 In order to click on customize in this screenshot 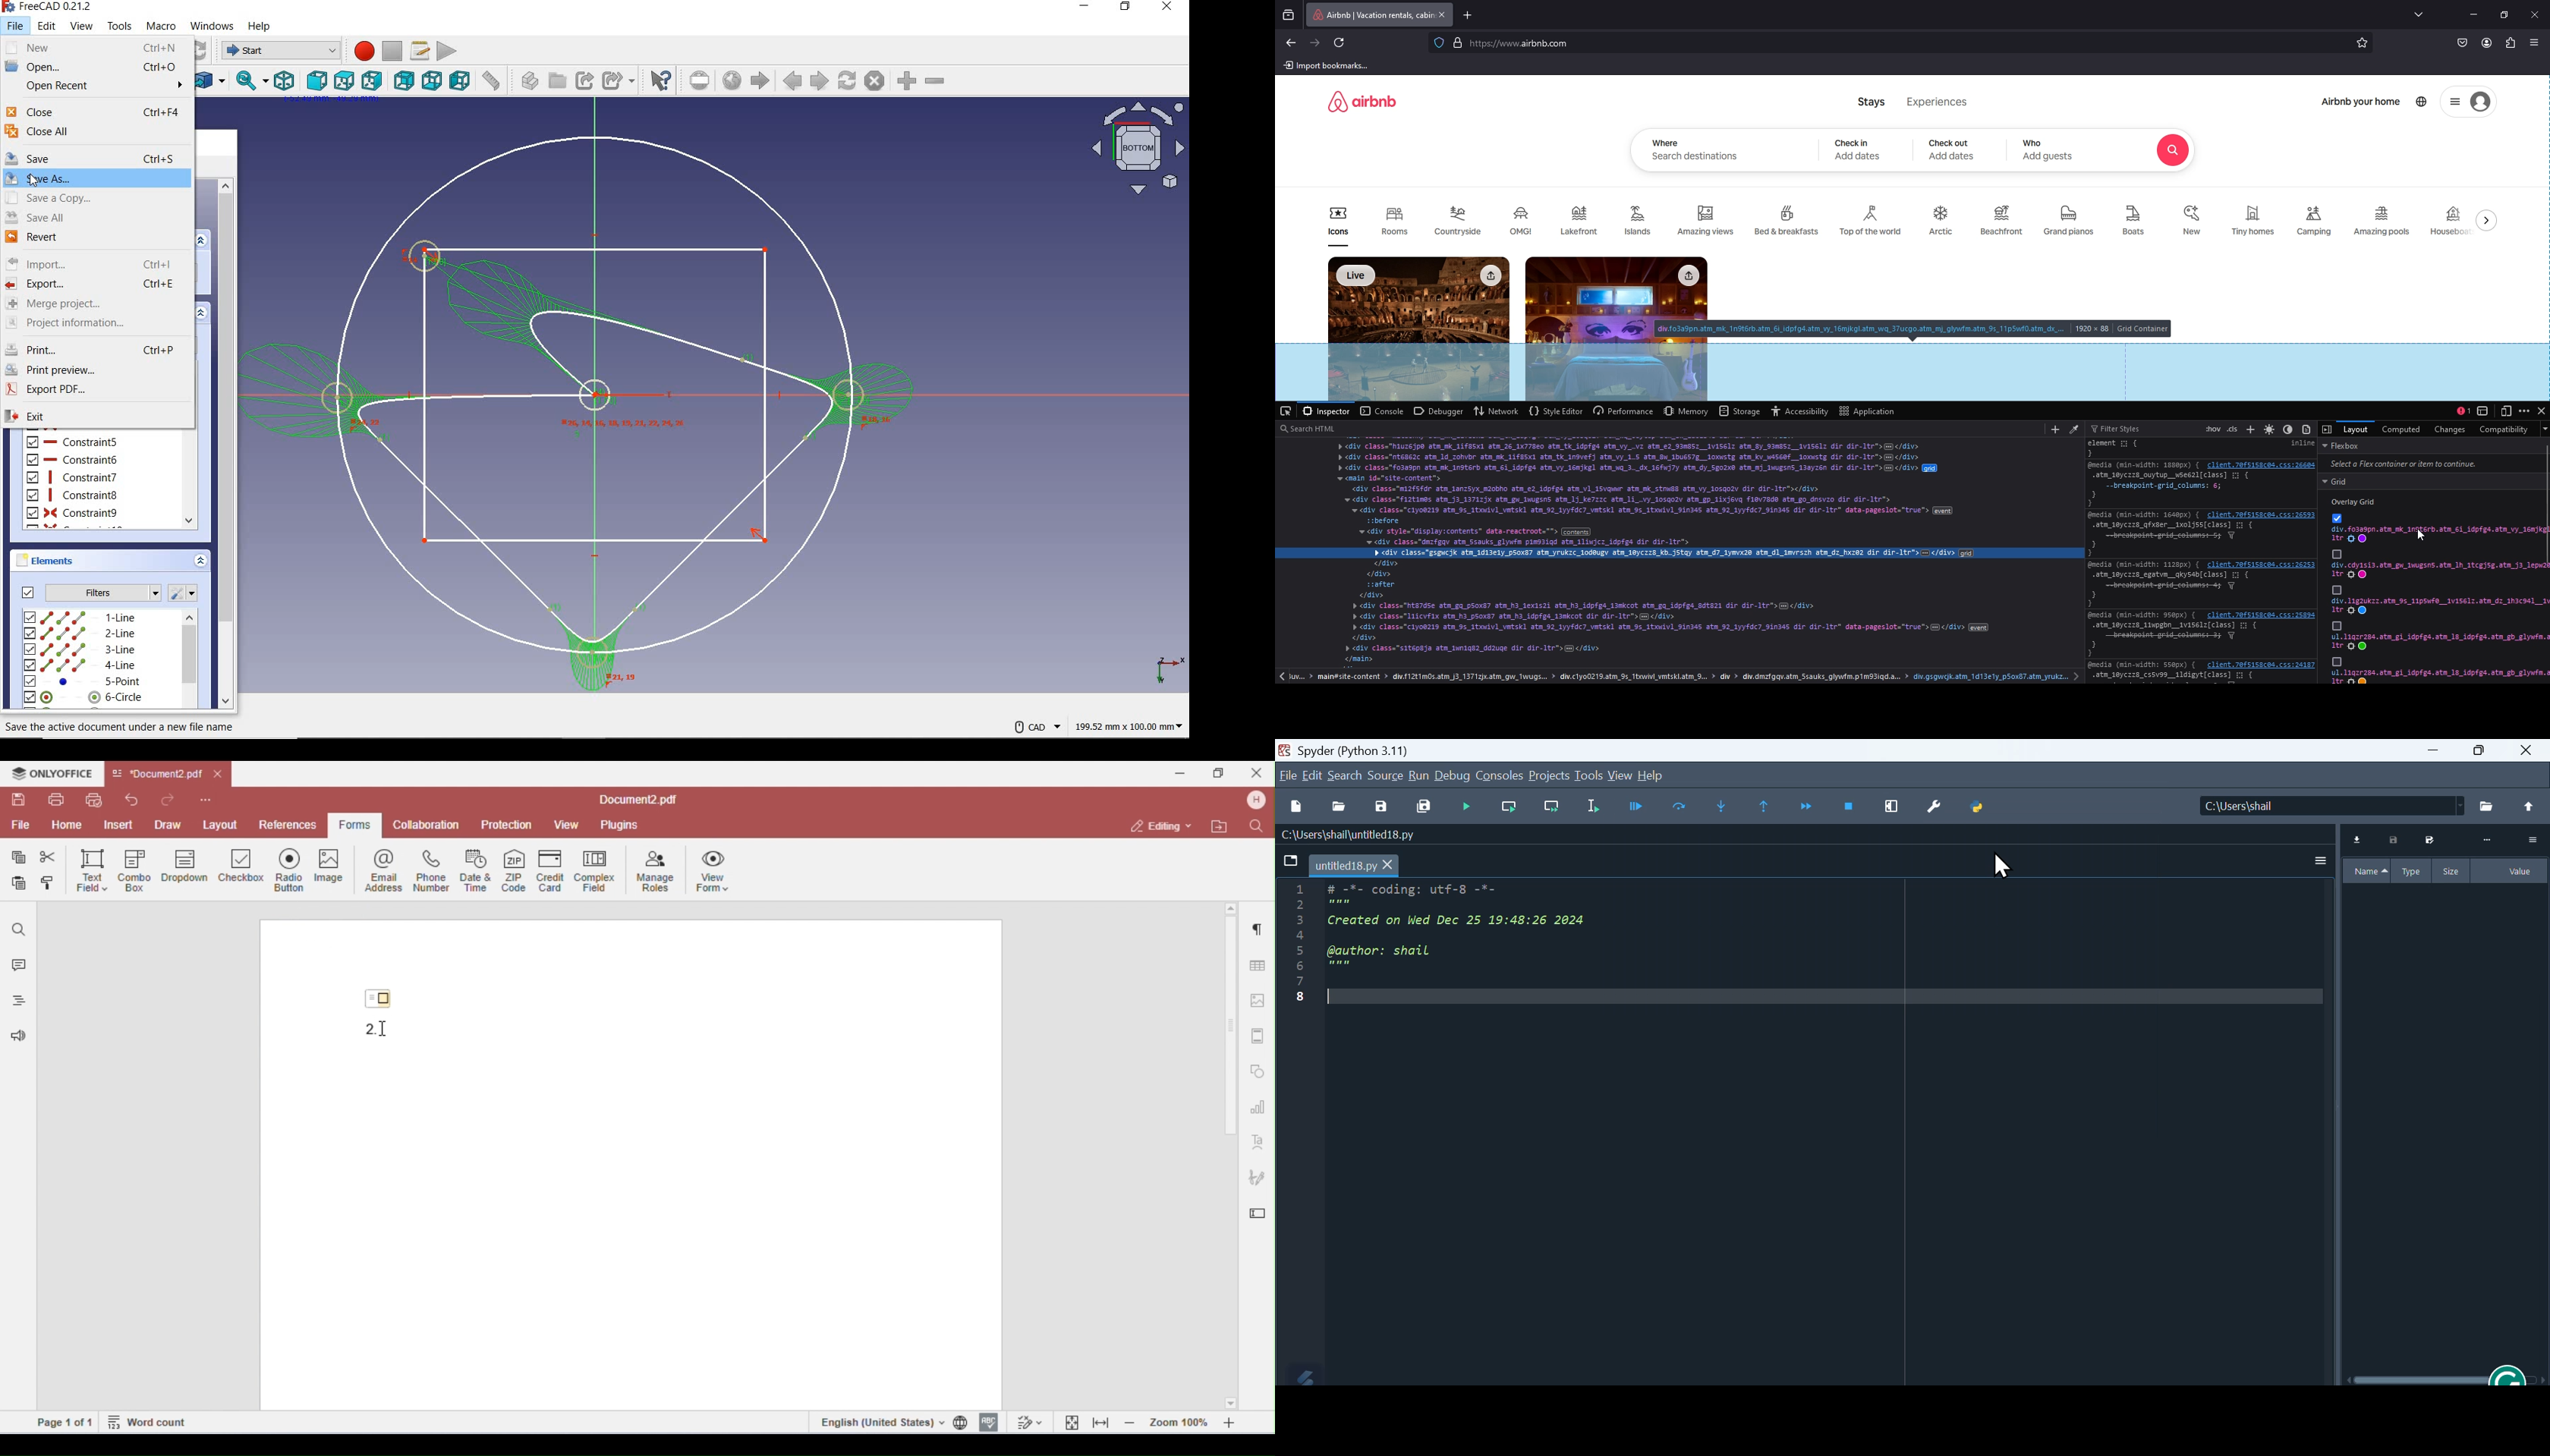, I will do `click(2524, 412)`.